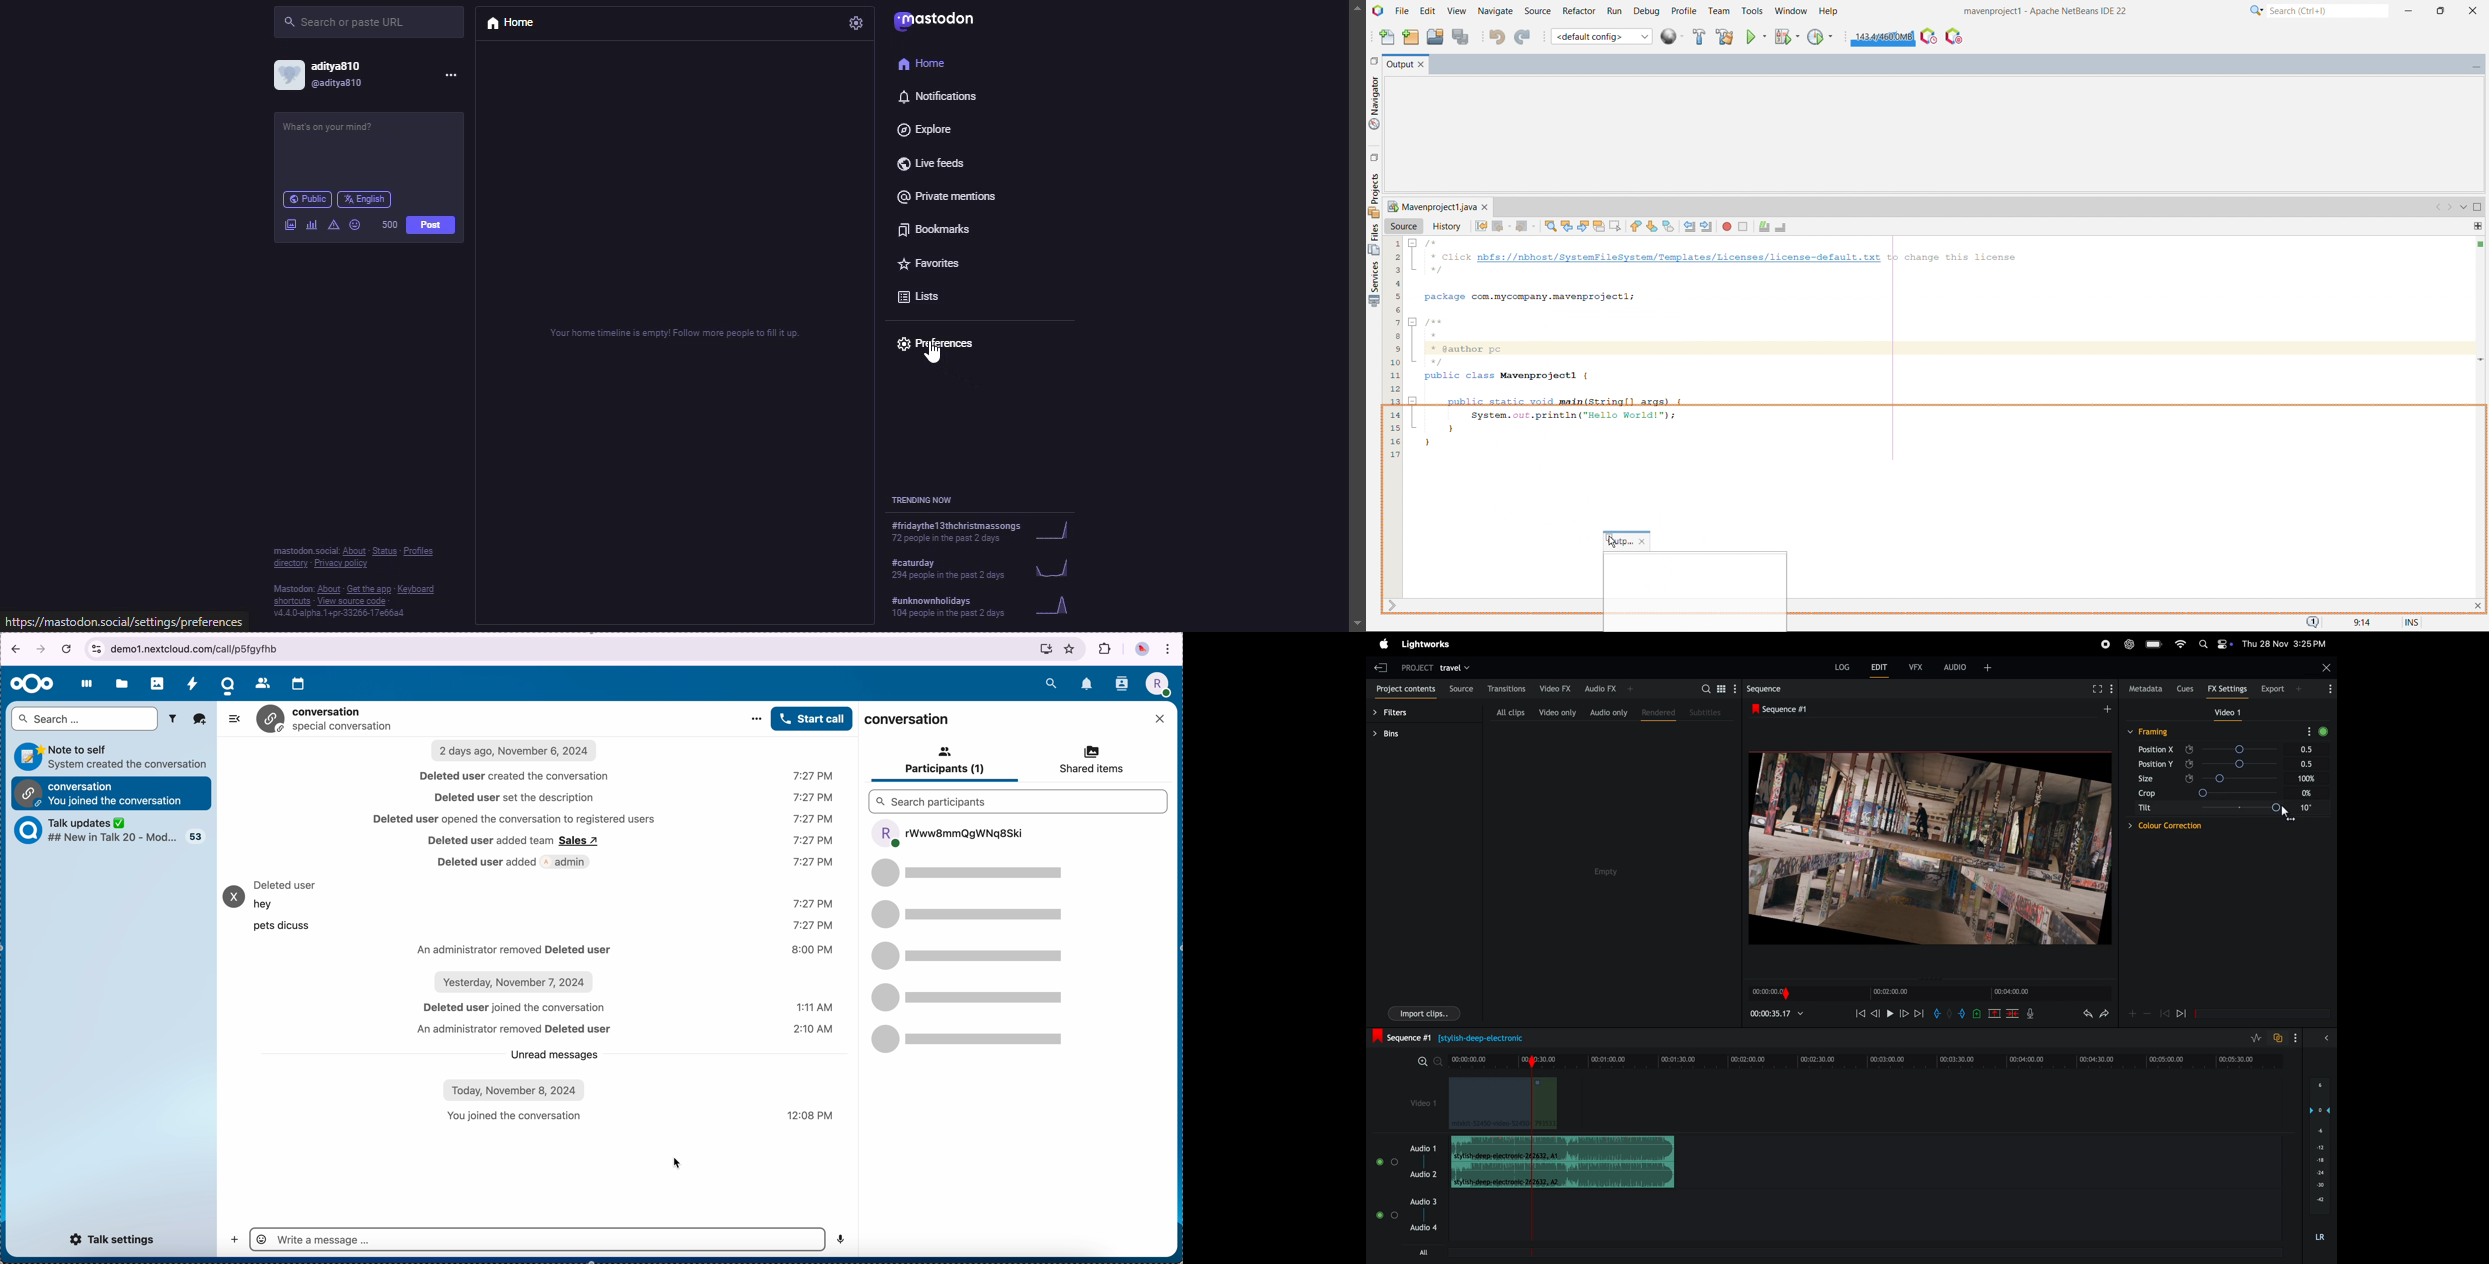 The width and height of the screenshot is (2492, 1288). I want to click on notifications, so click(939, 98).